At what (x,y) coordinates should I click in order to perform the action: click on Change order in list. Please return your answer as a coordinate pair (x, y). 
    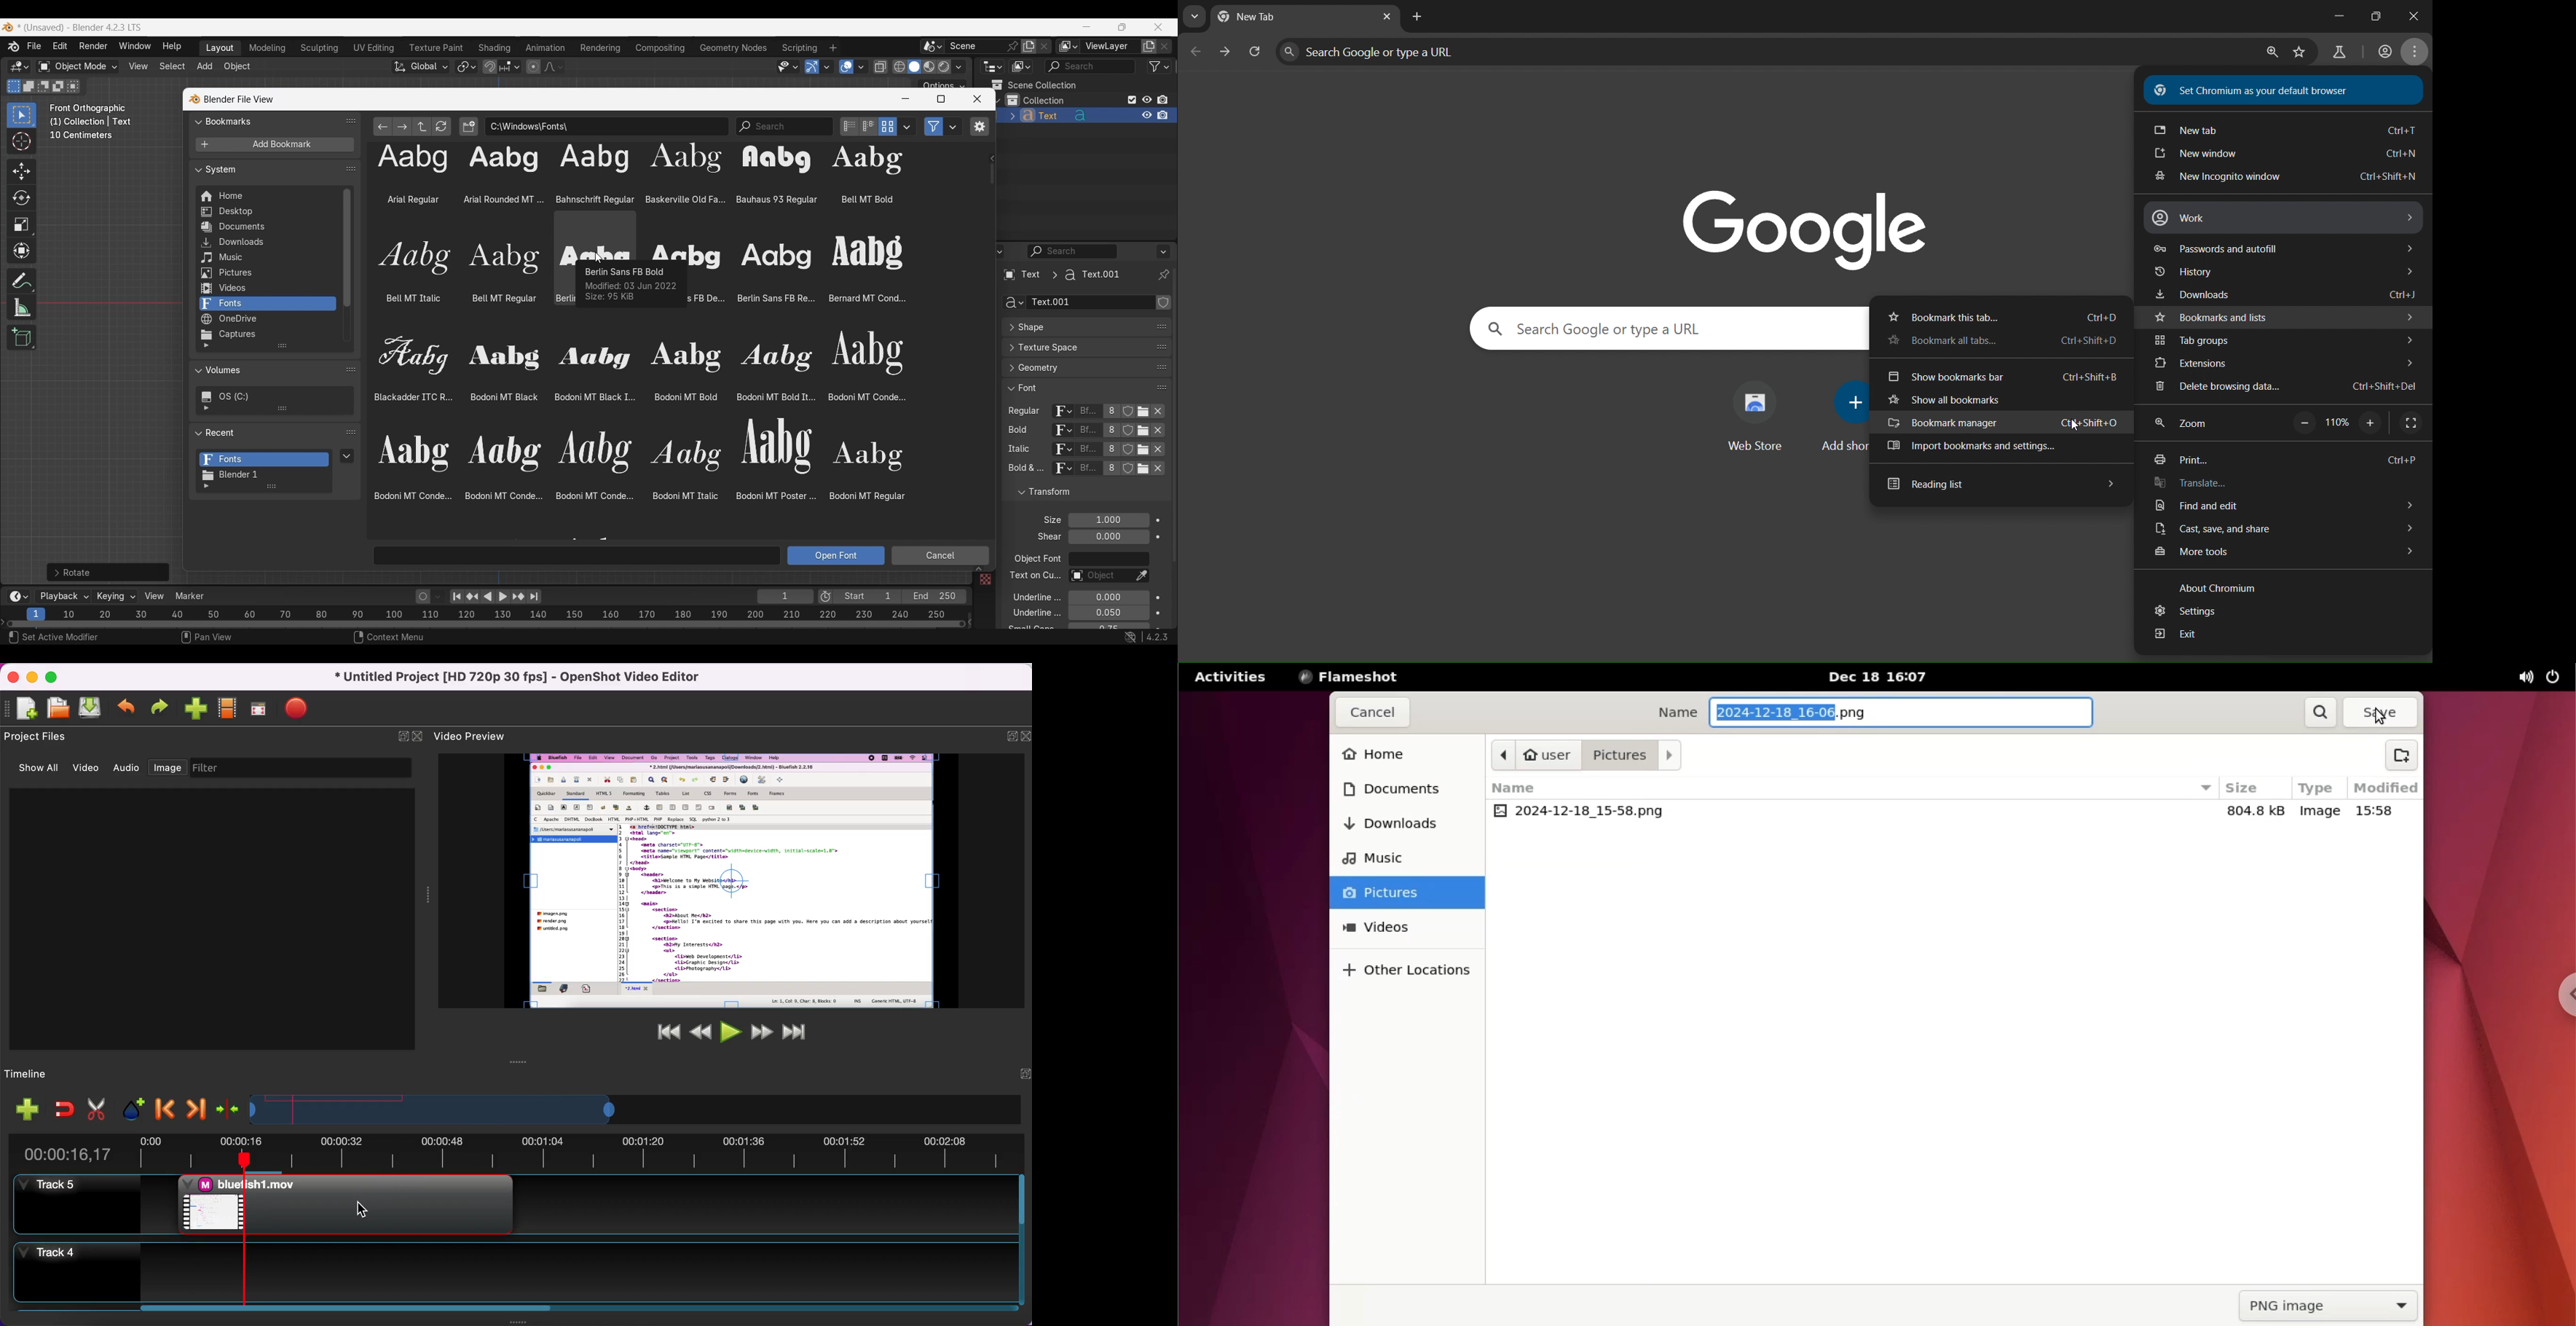
    Looking at the image, I should click on (351, 369).